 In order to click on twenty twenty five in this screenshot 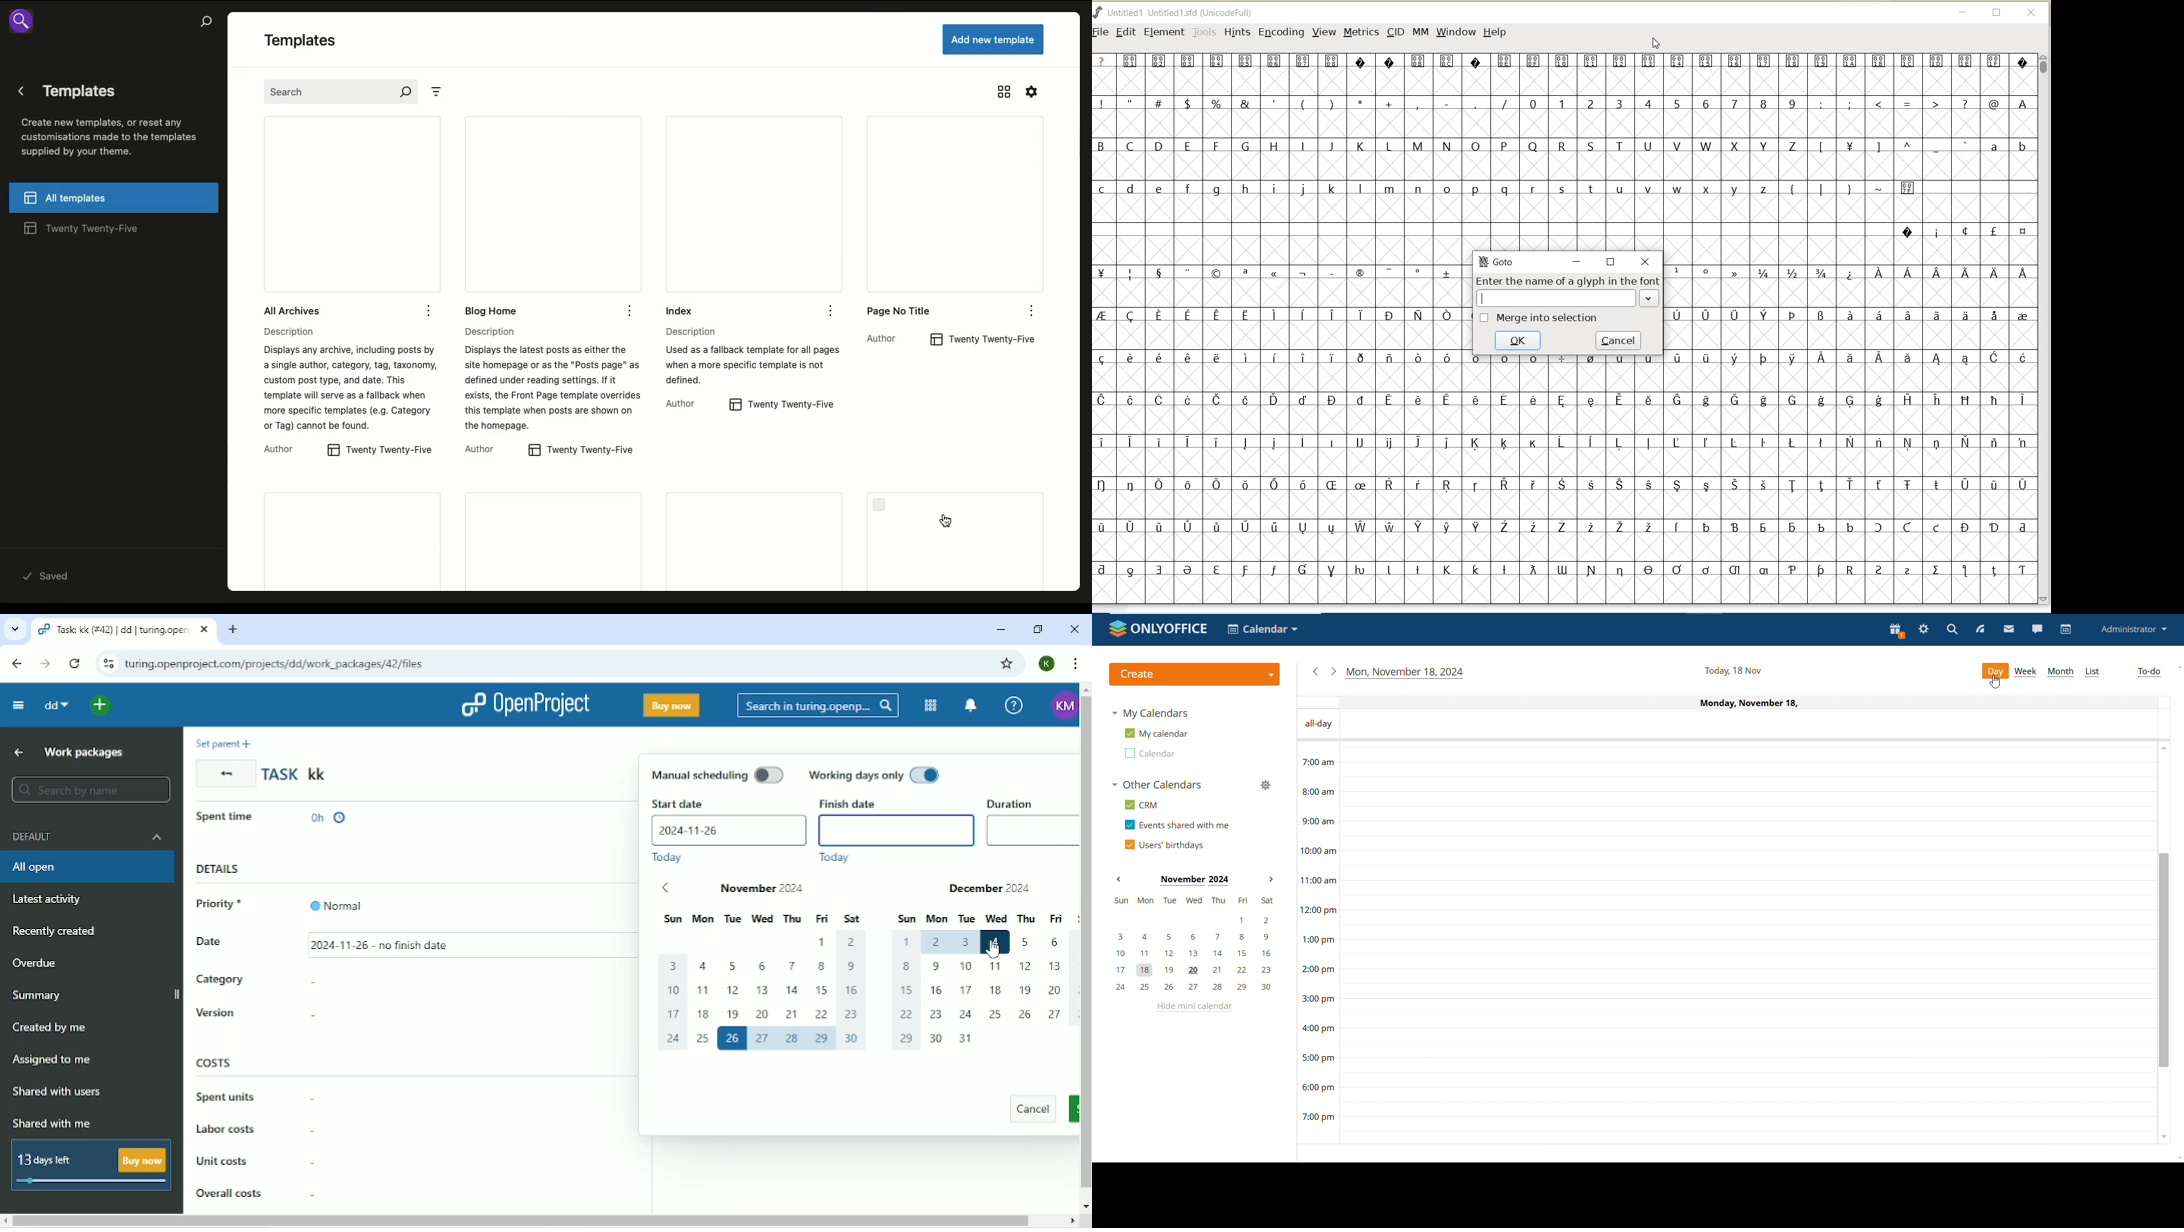, I will do `click(381, 451)`.